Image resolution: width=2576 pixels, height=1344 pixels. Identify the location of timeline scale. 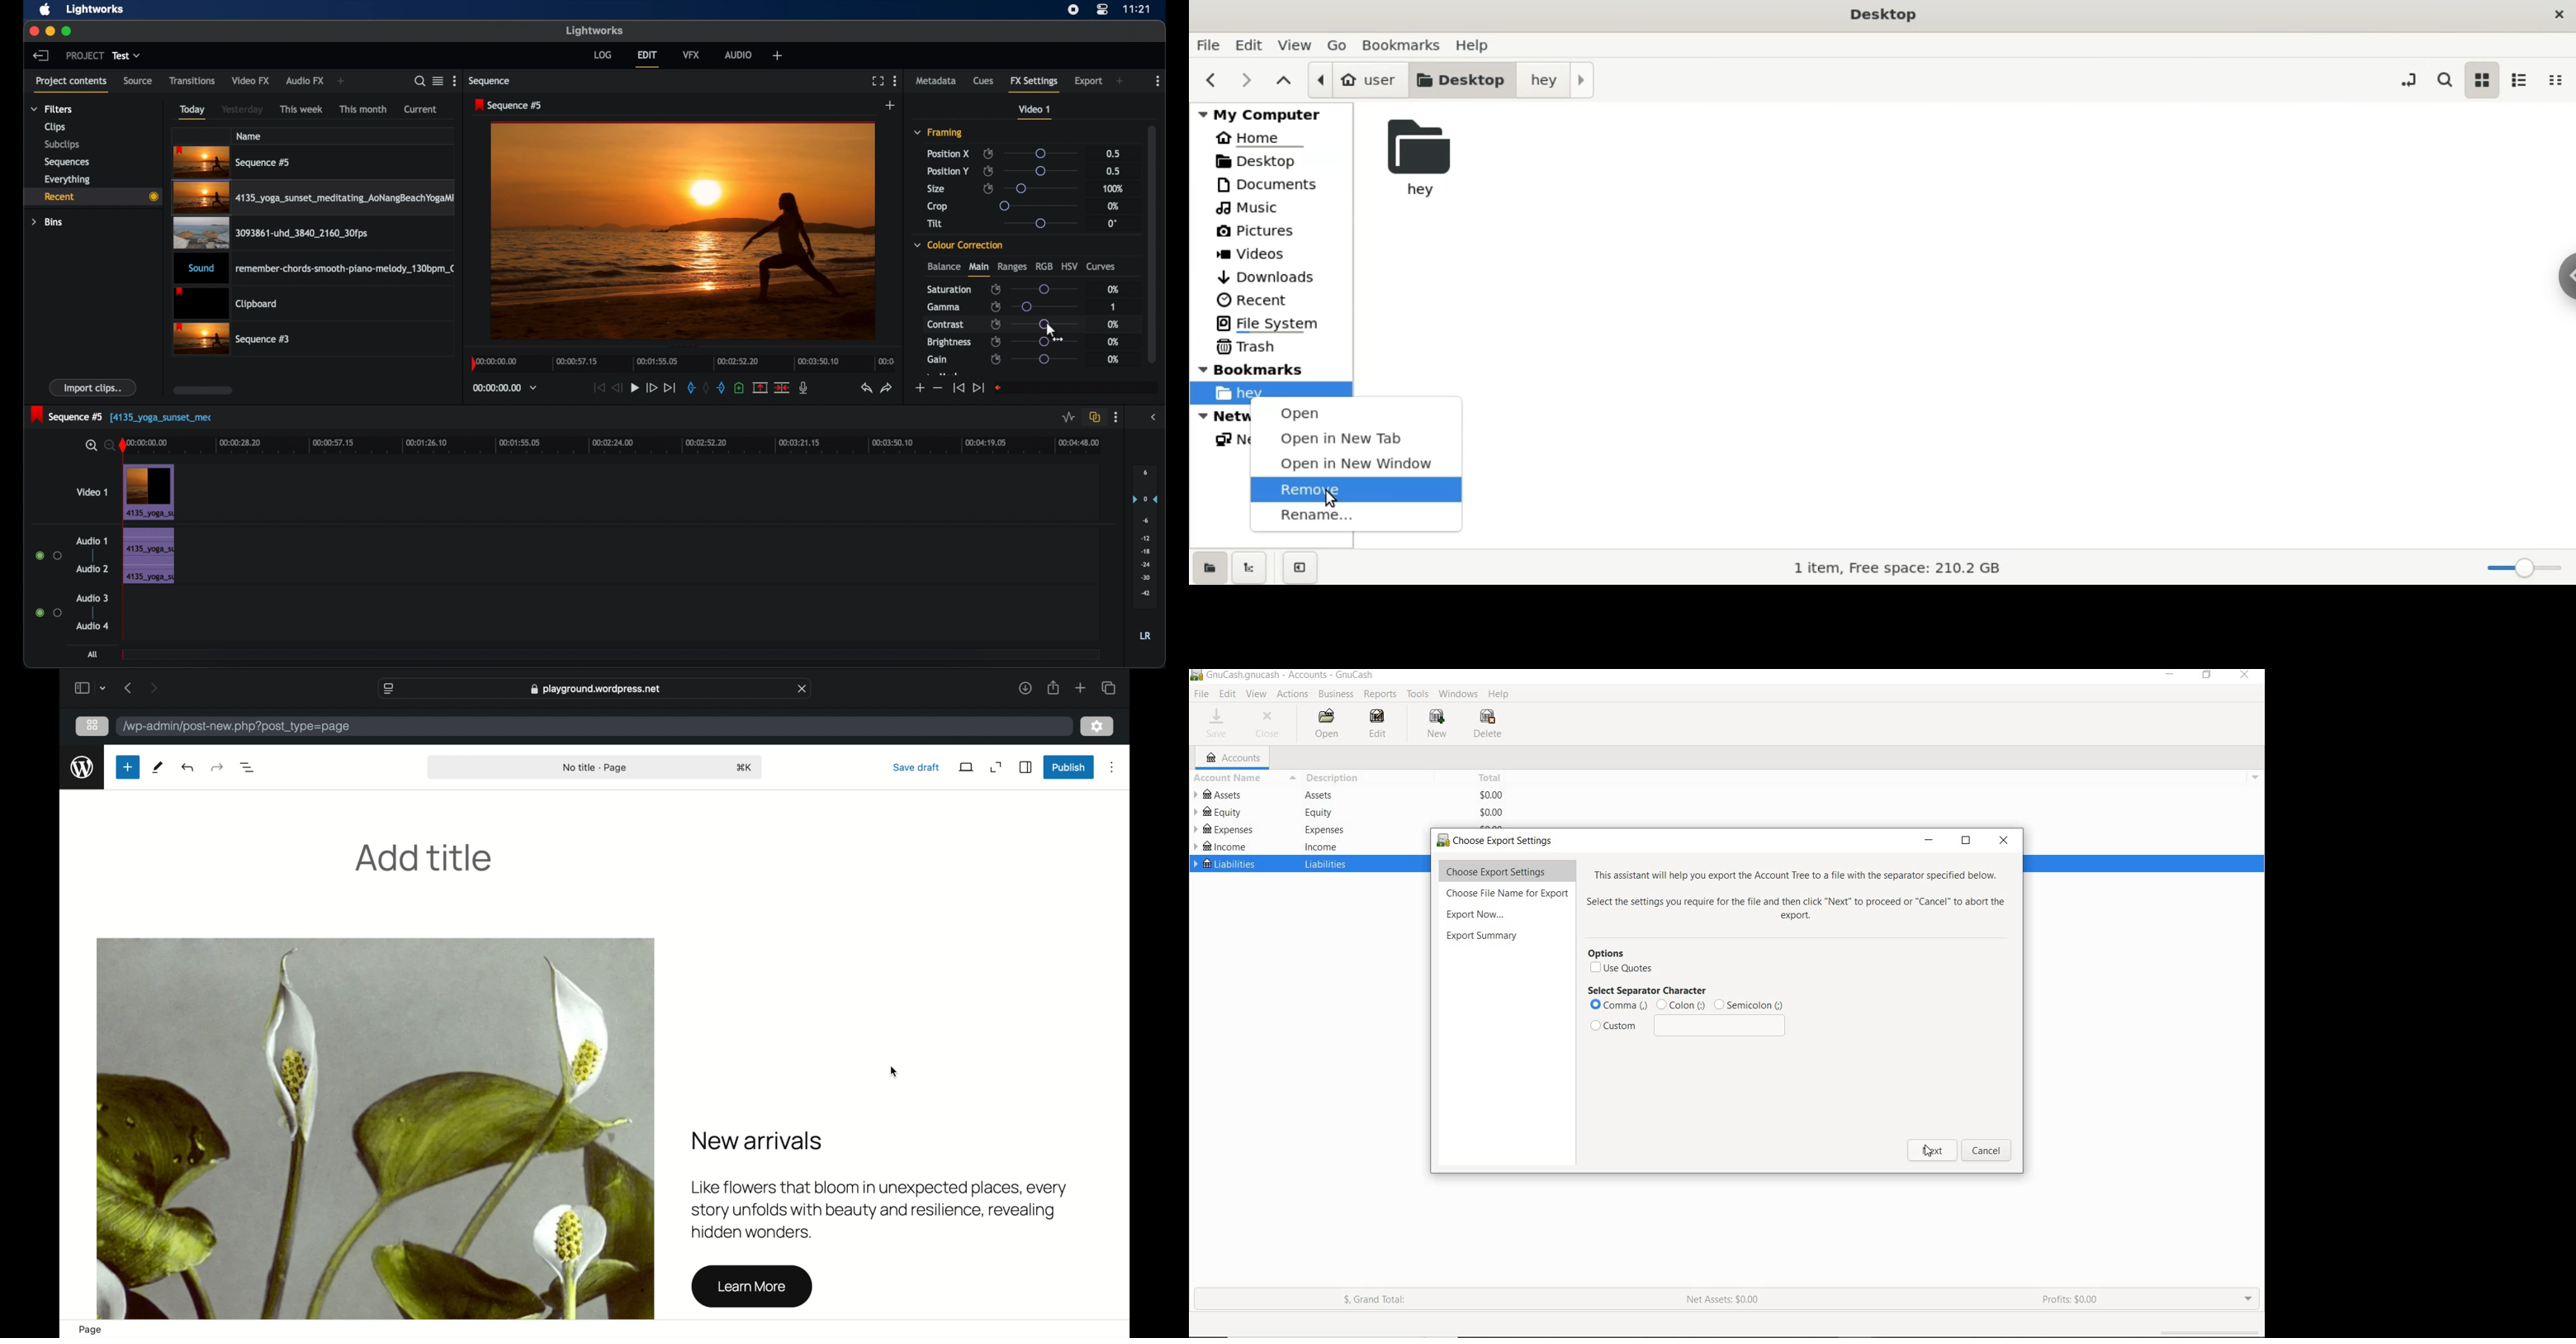
(620, 444).